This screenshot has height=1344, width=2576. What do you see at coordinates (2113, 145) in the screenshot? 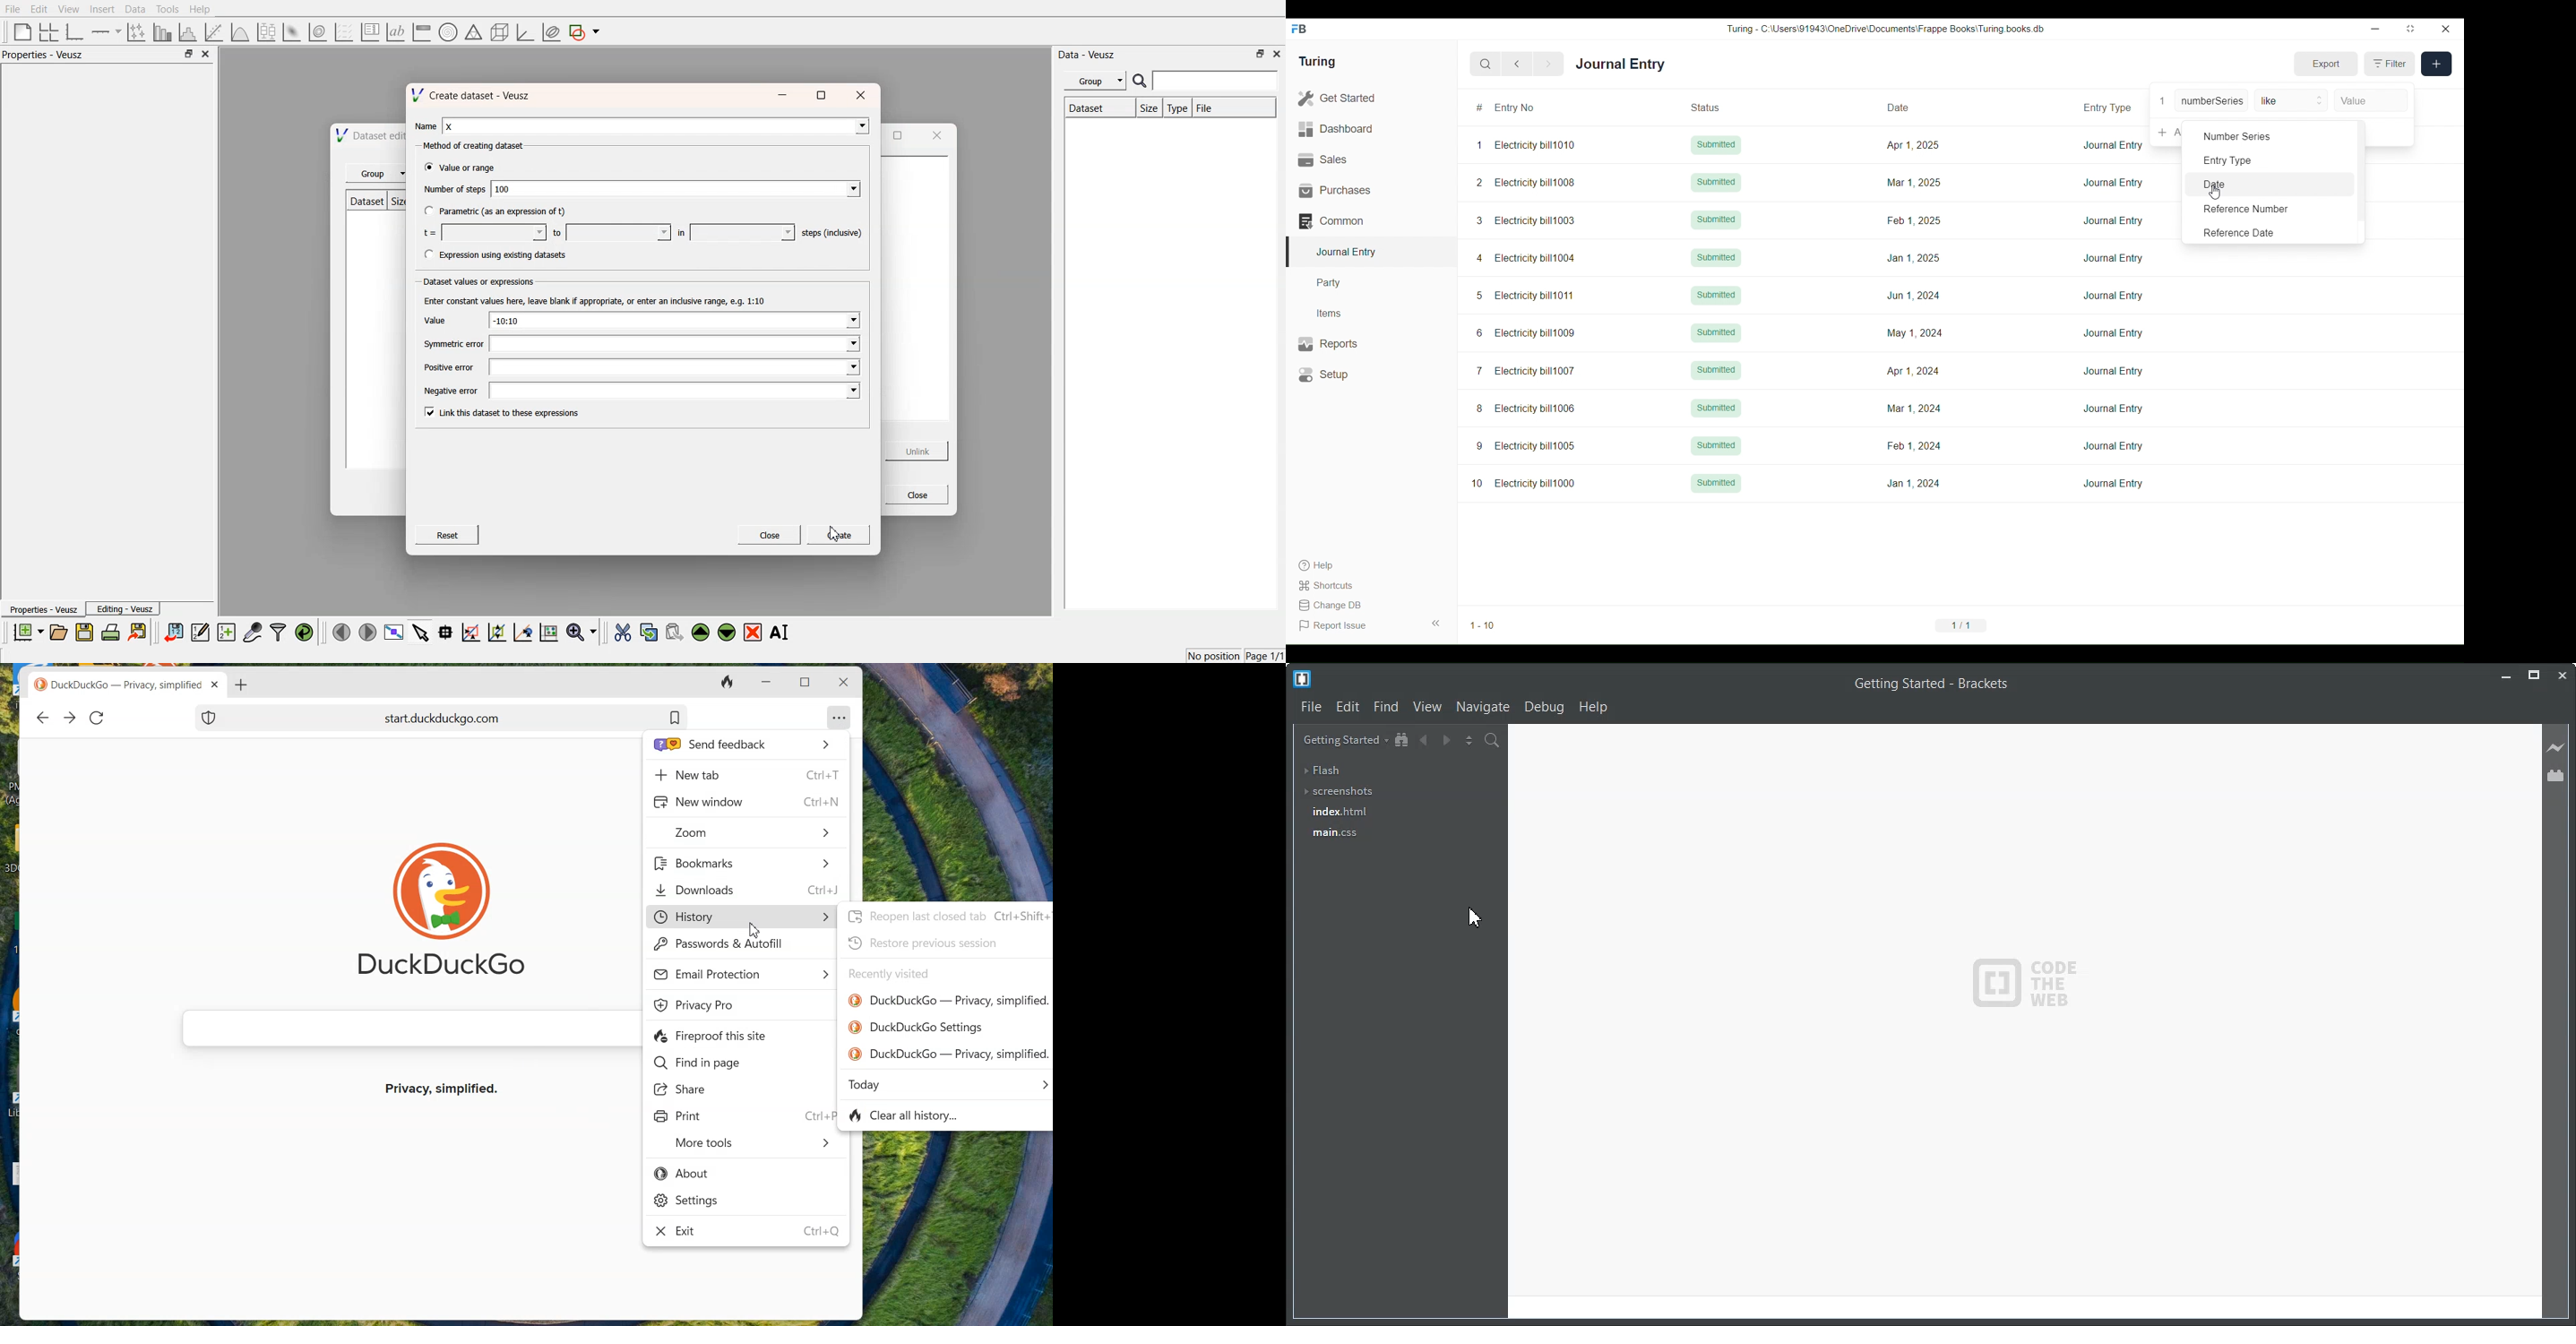
I see `Journal Entry` at bounding box center [2113, 145].